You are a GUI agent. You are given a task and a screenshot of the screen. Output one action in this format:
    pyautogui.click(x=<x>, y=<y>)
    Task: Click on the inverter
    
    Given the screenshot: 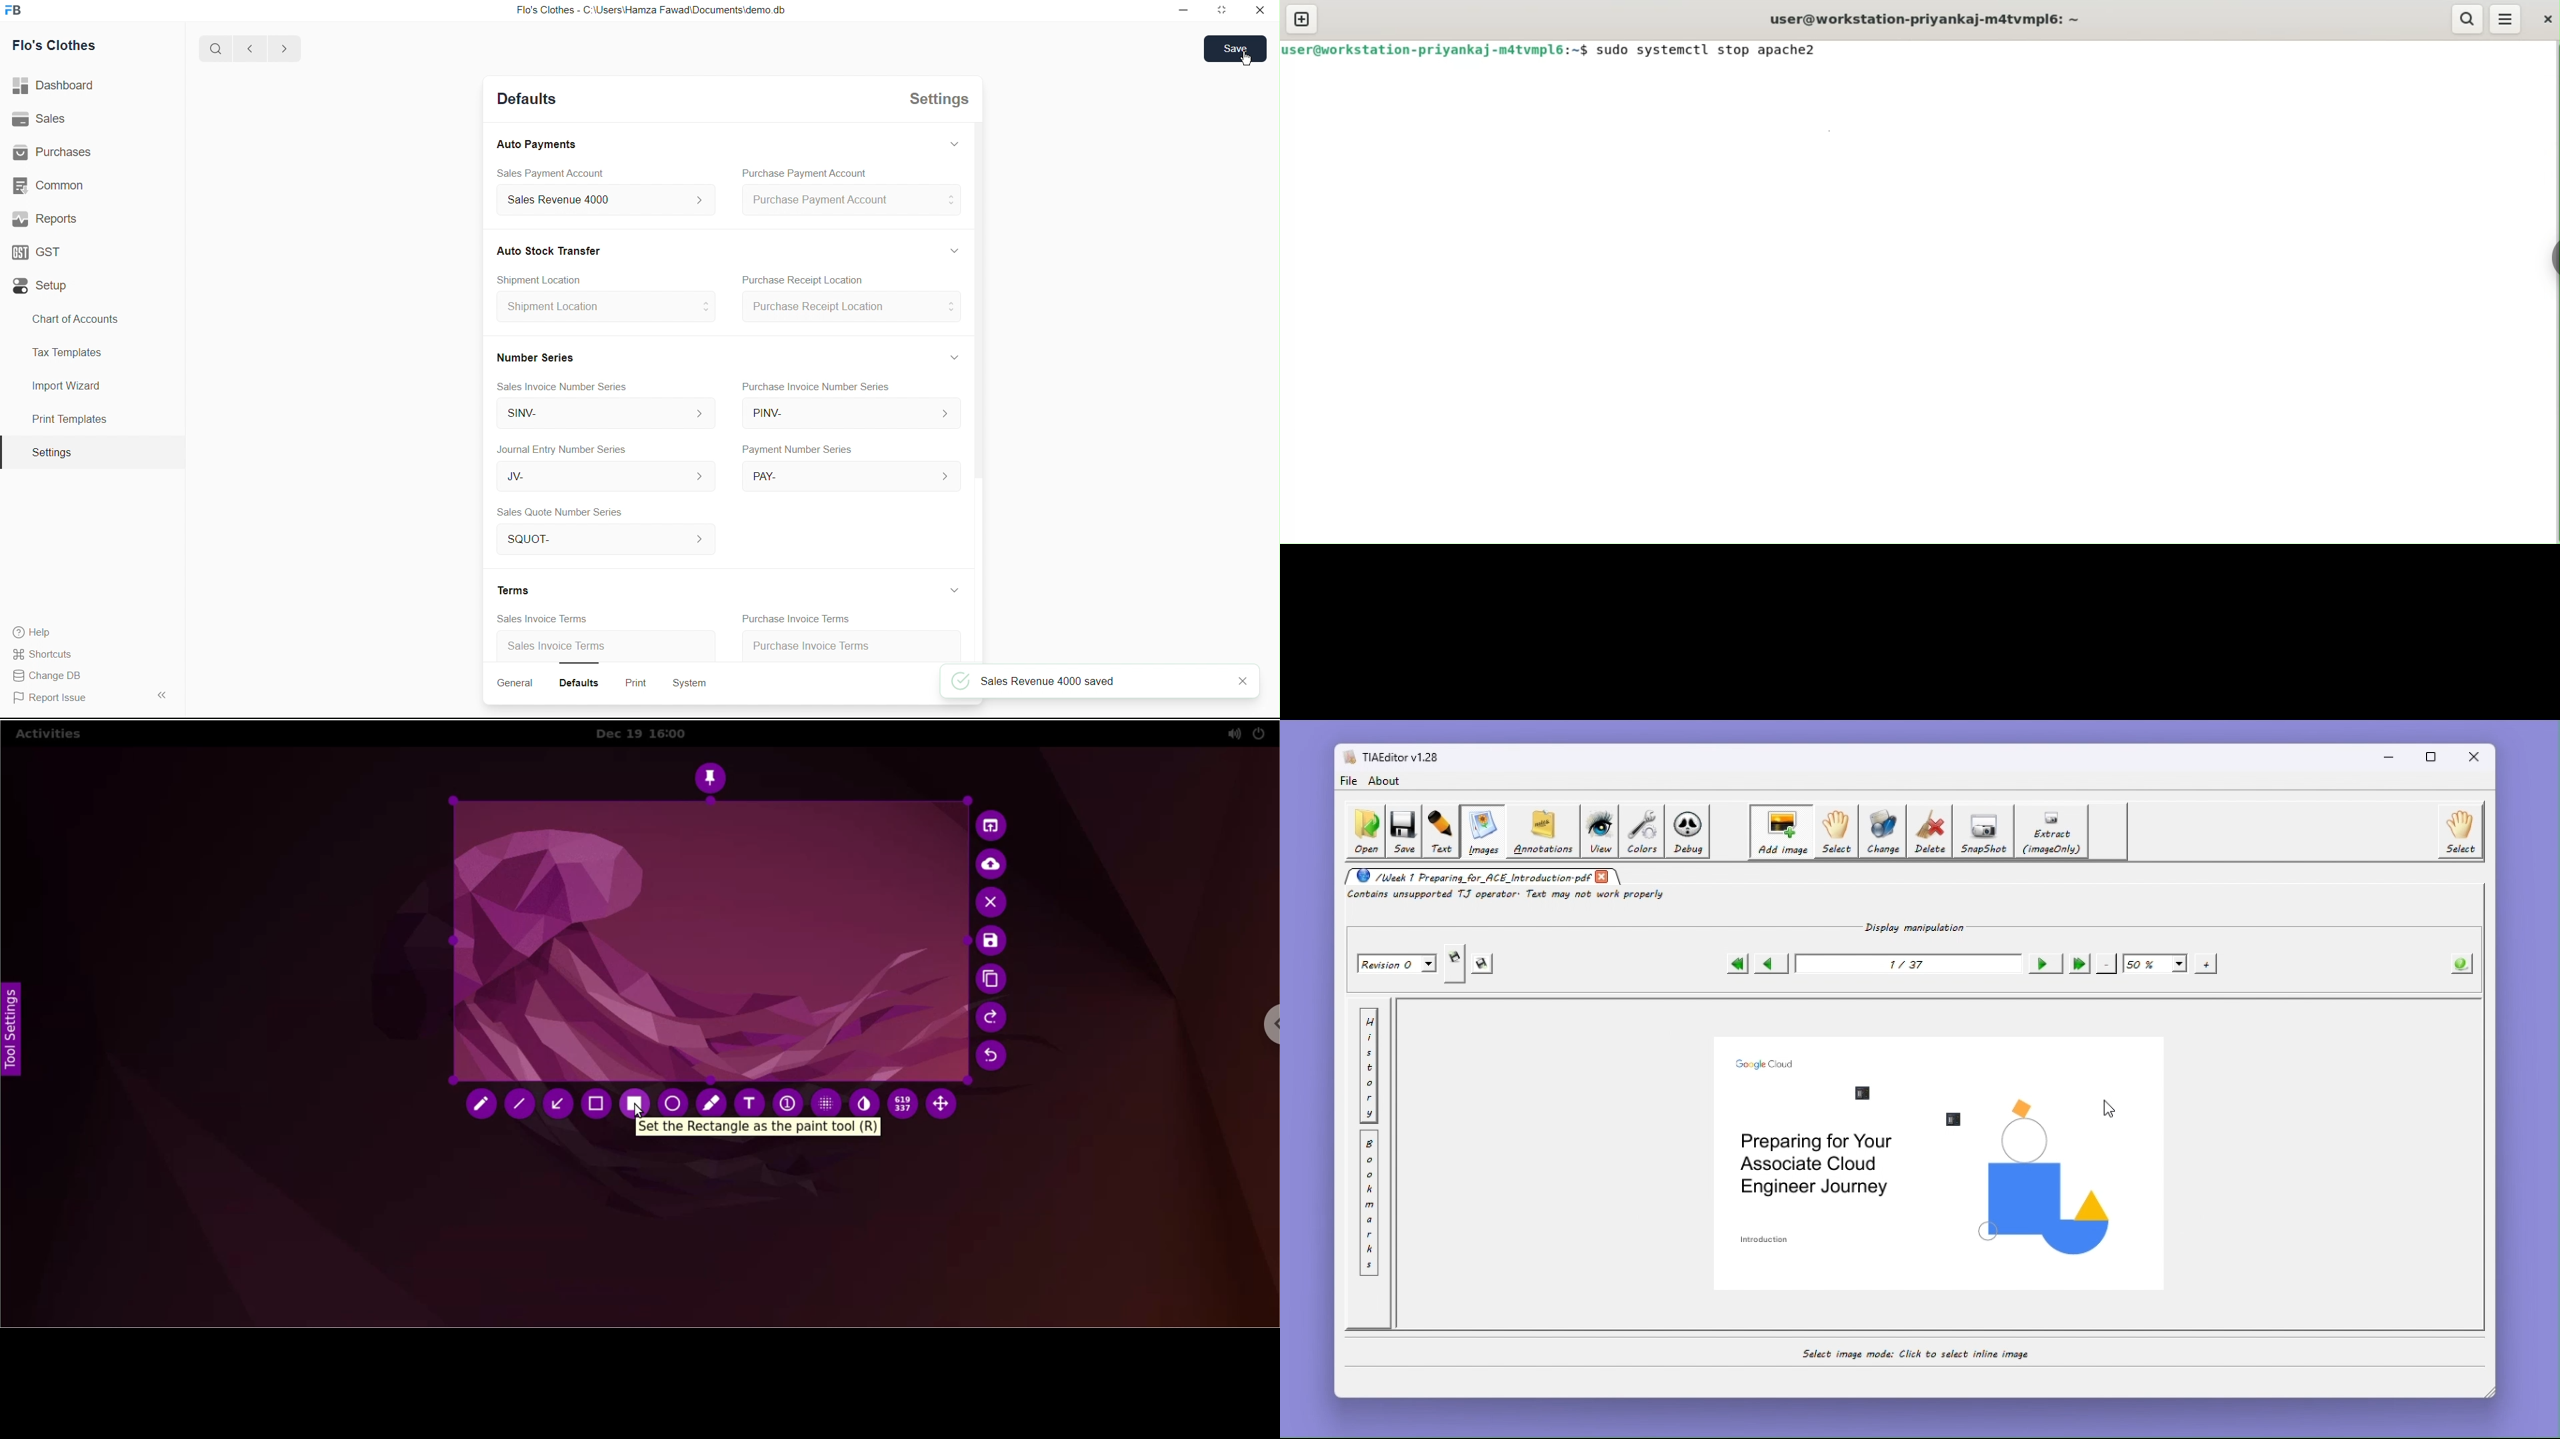 What is the action you would take?
    pyautogui.click(x=865, y=1101)
    